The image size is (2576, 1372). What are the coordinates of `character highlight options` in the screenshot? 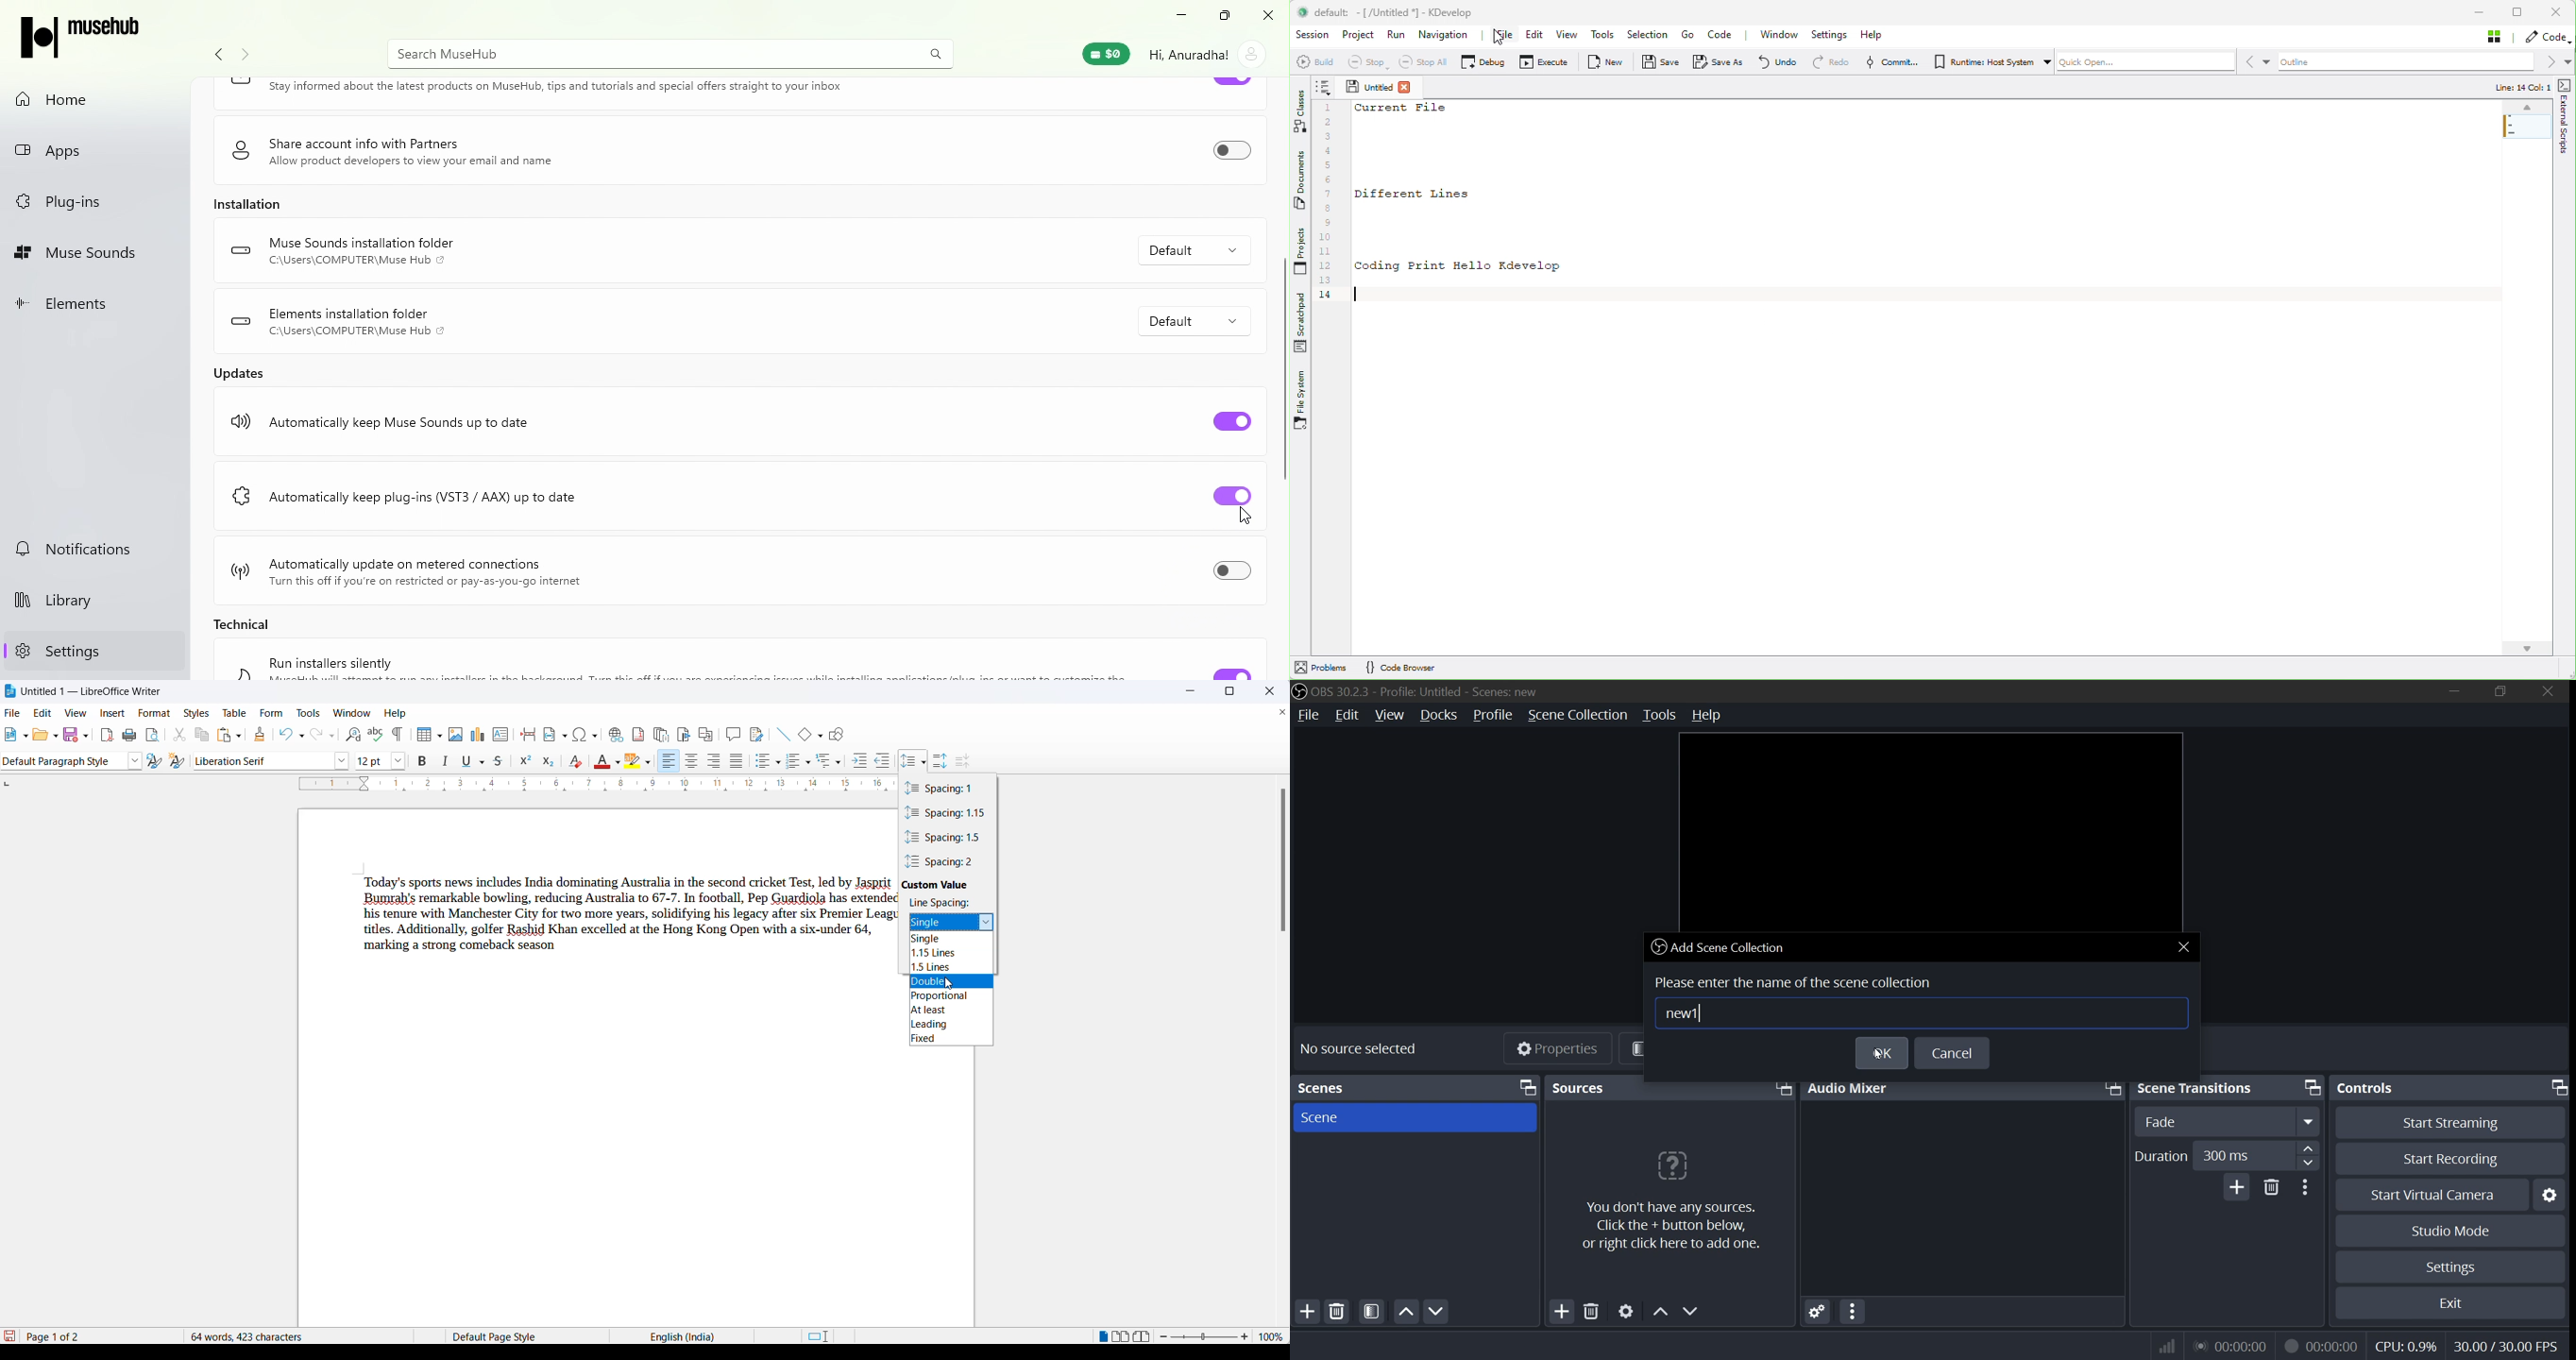 It's located at (648, 764).